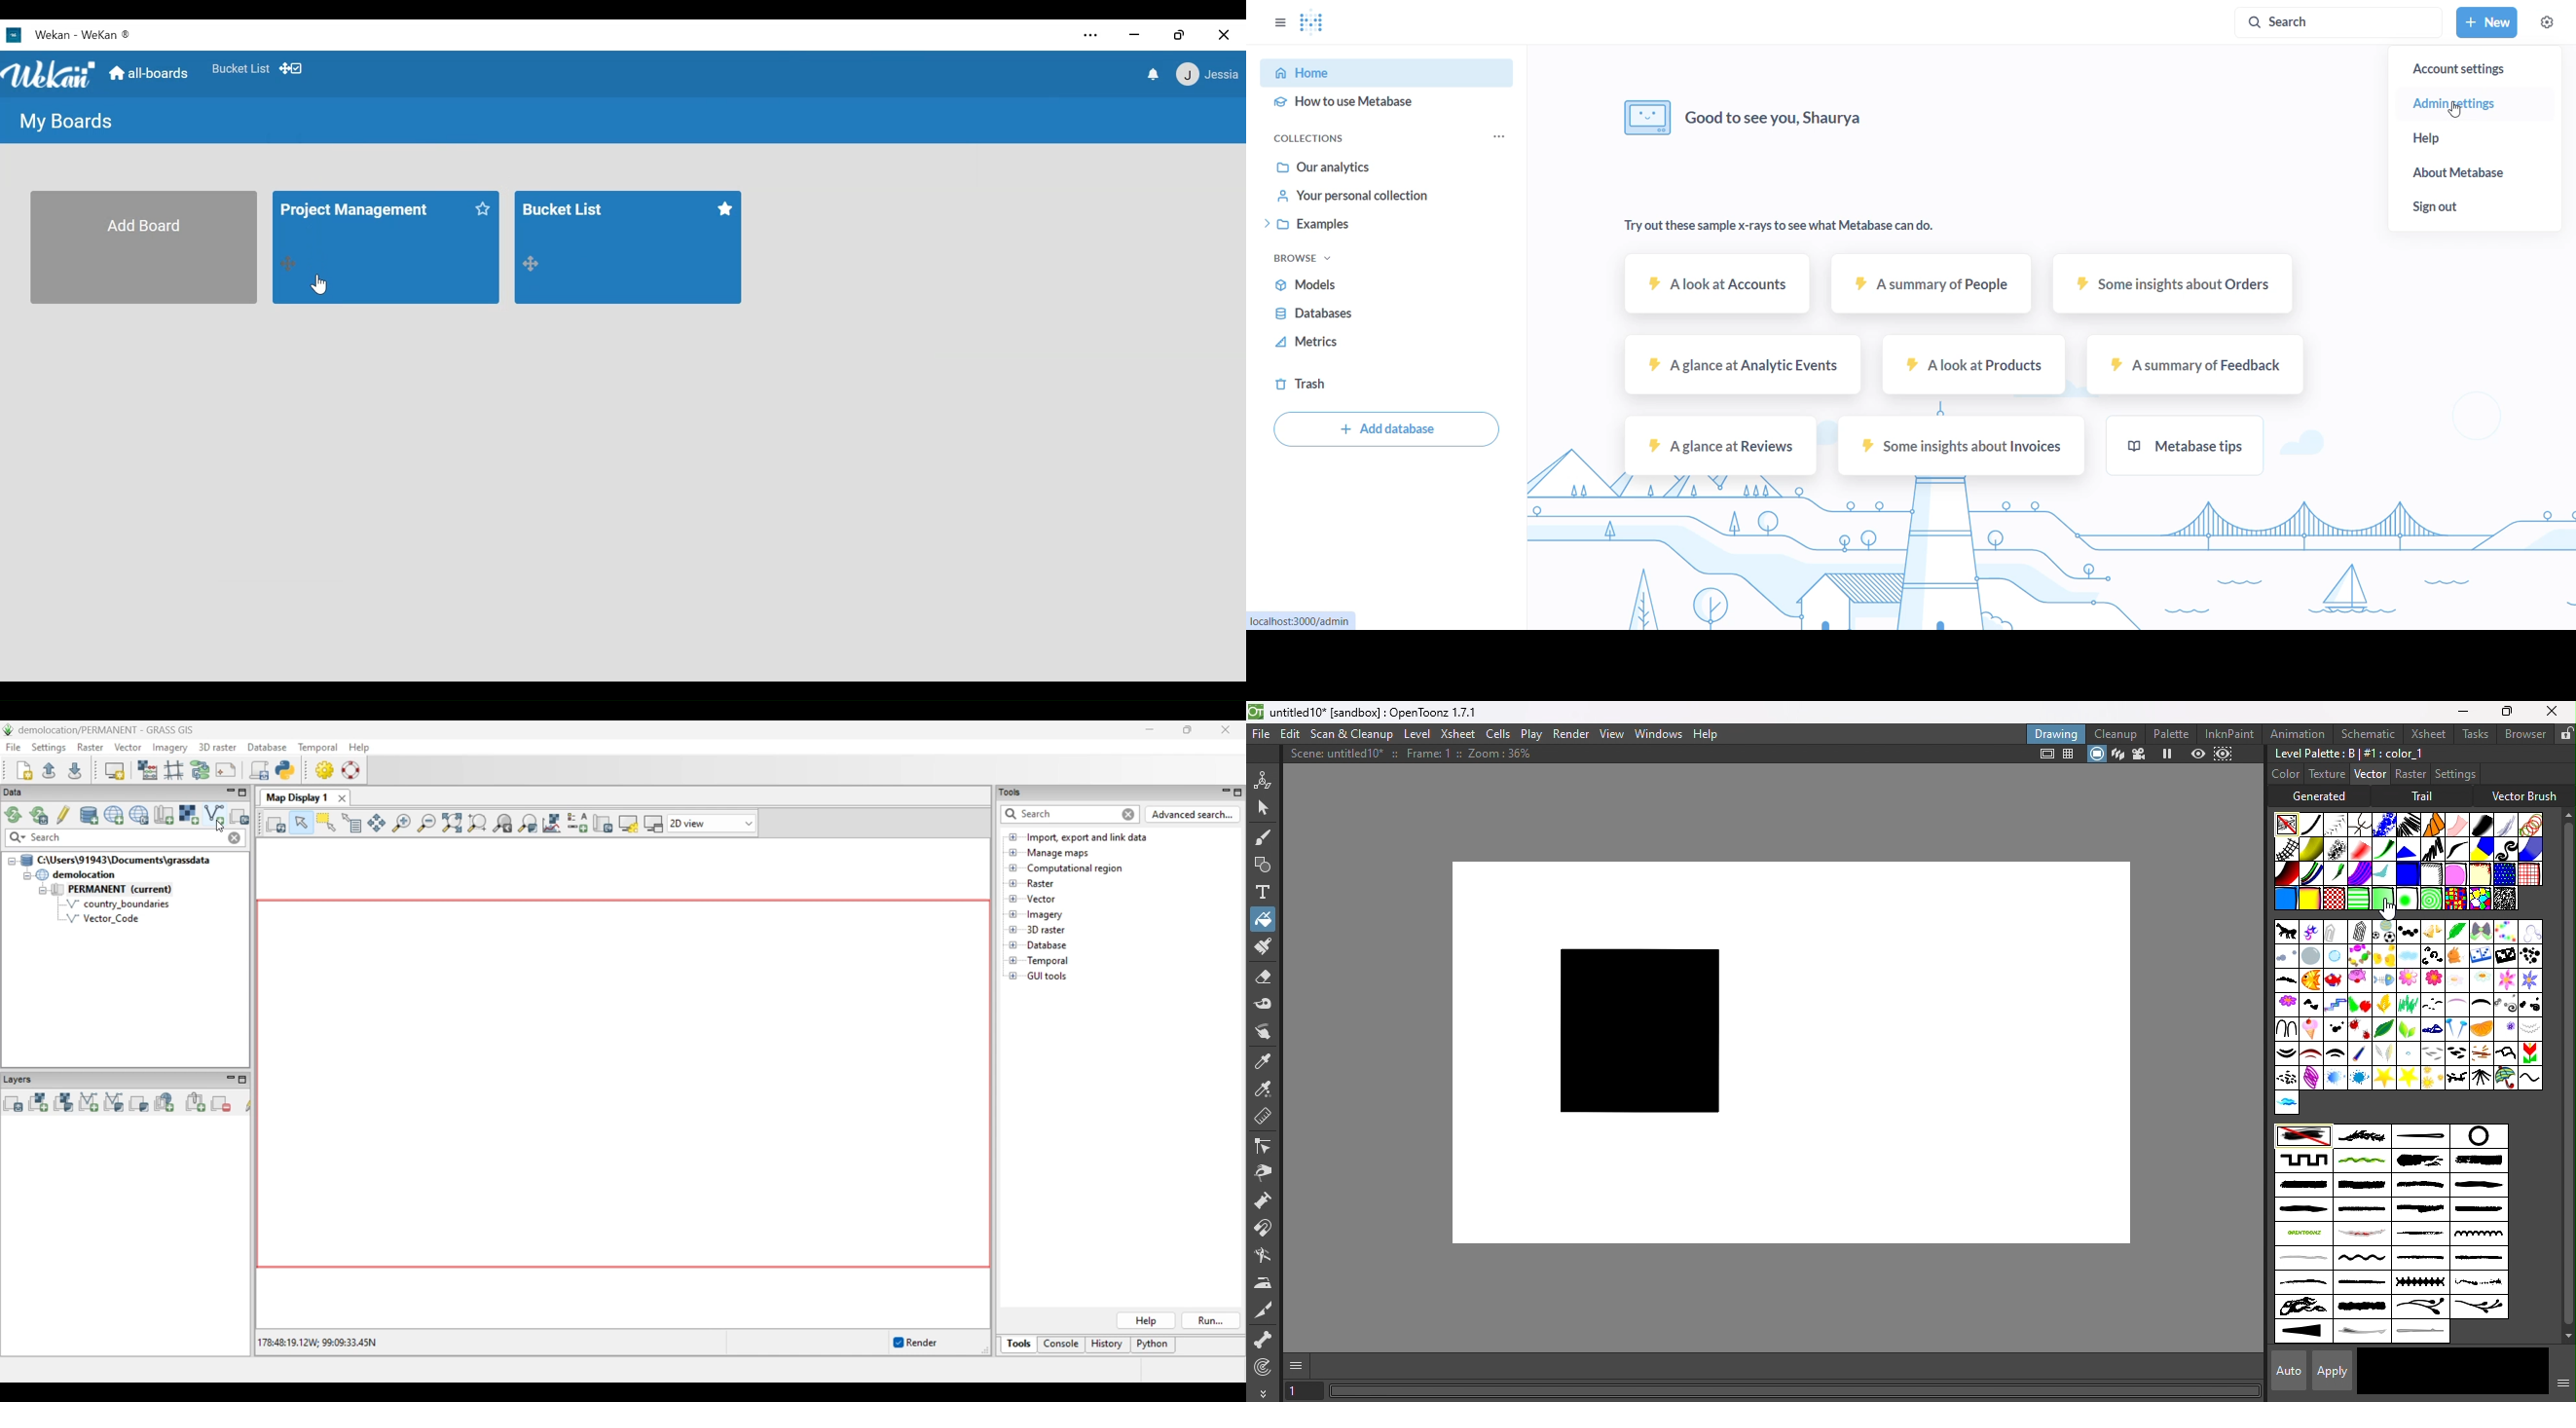  Describe the element at coordinates (1270, 1200) in the screenshot. I see `Pump tool` at that location.